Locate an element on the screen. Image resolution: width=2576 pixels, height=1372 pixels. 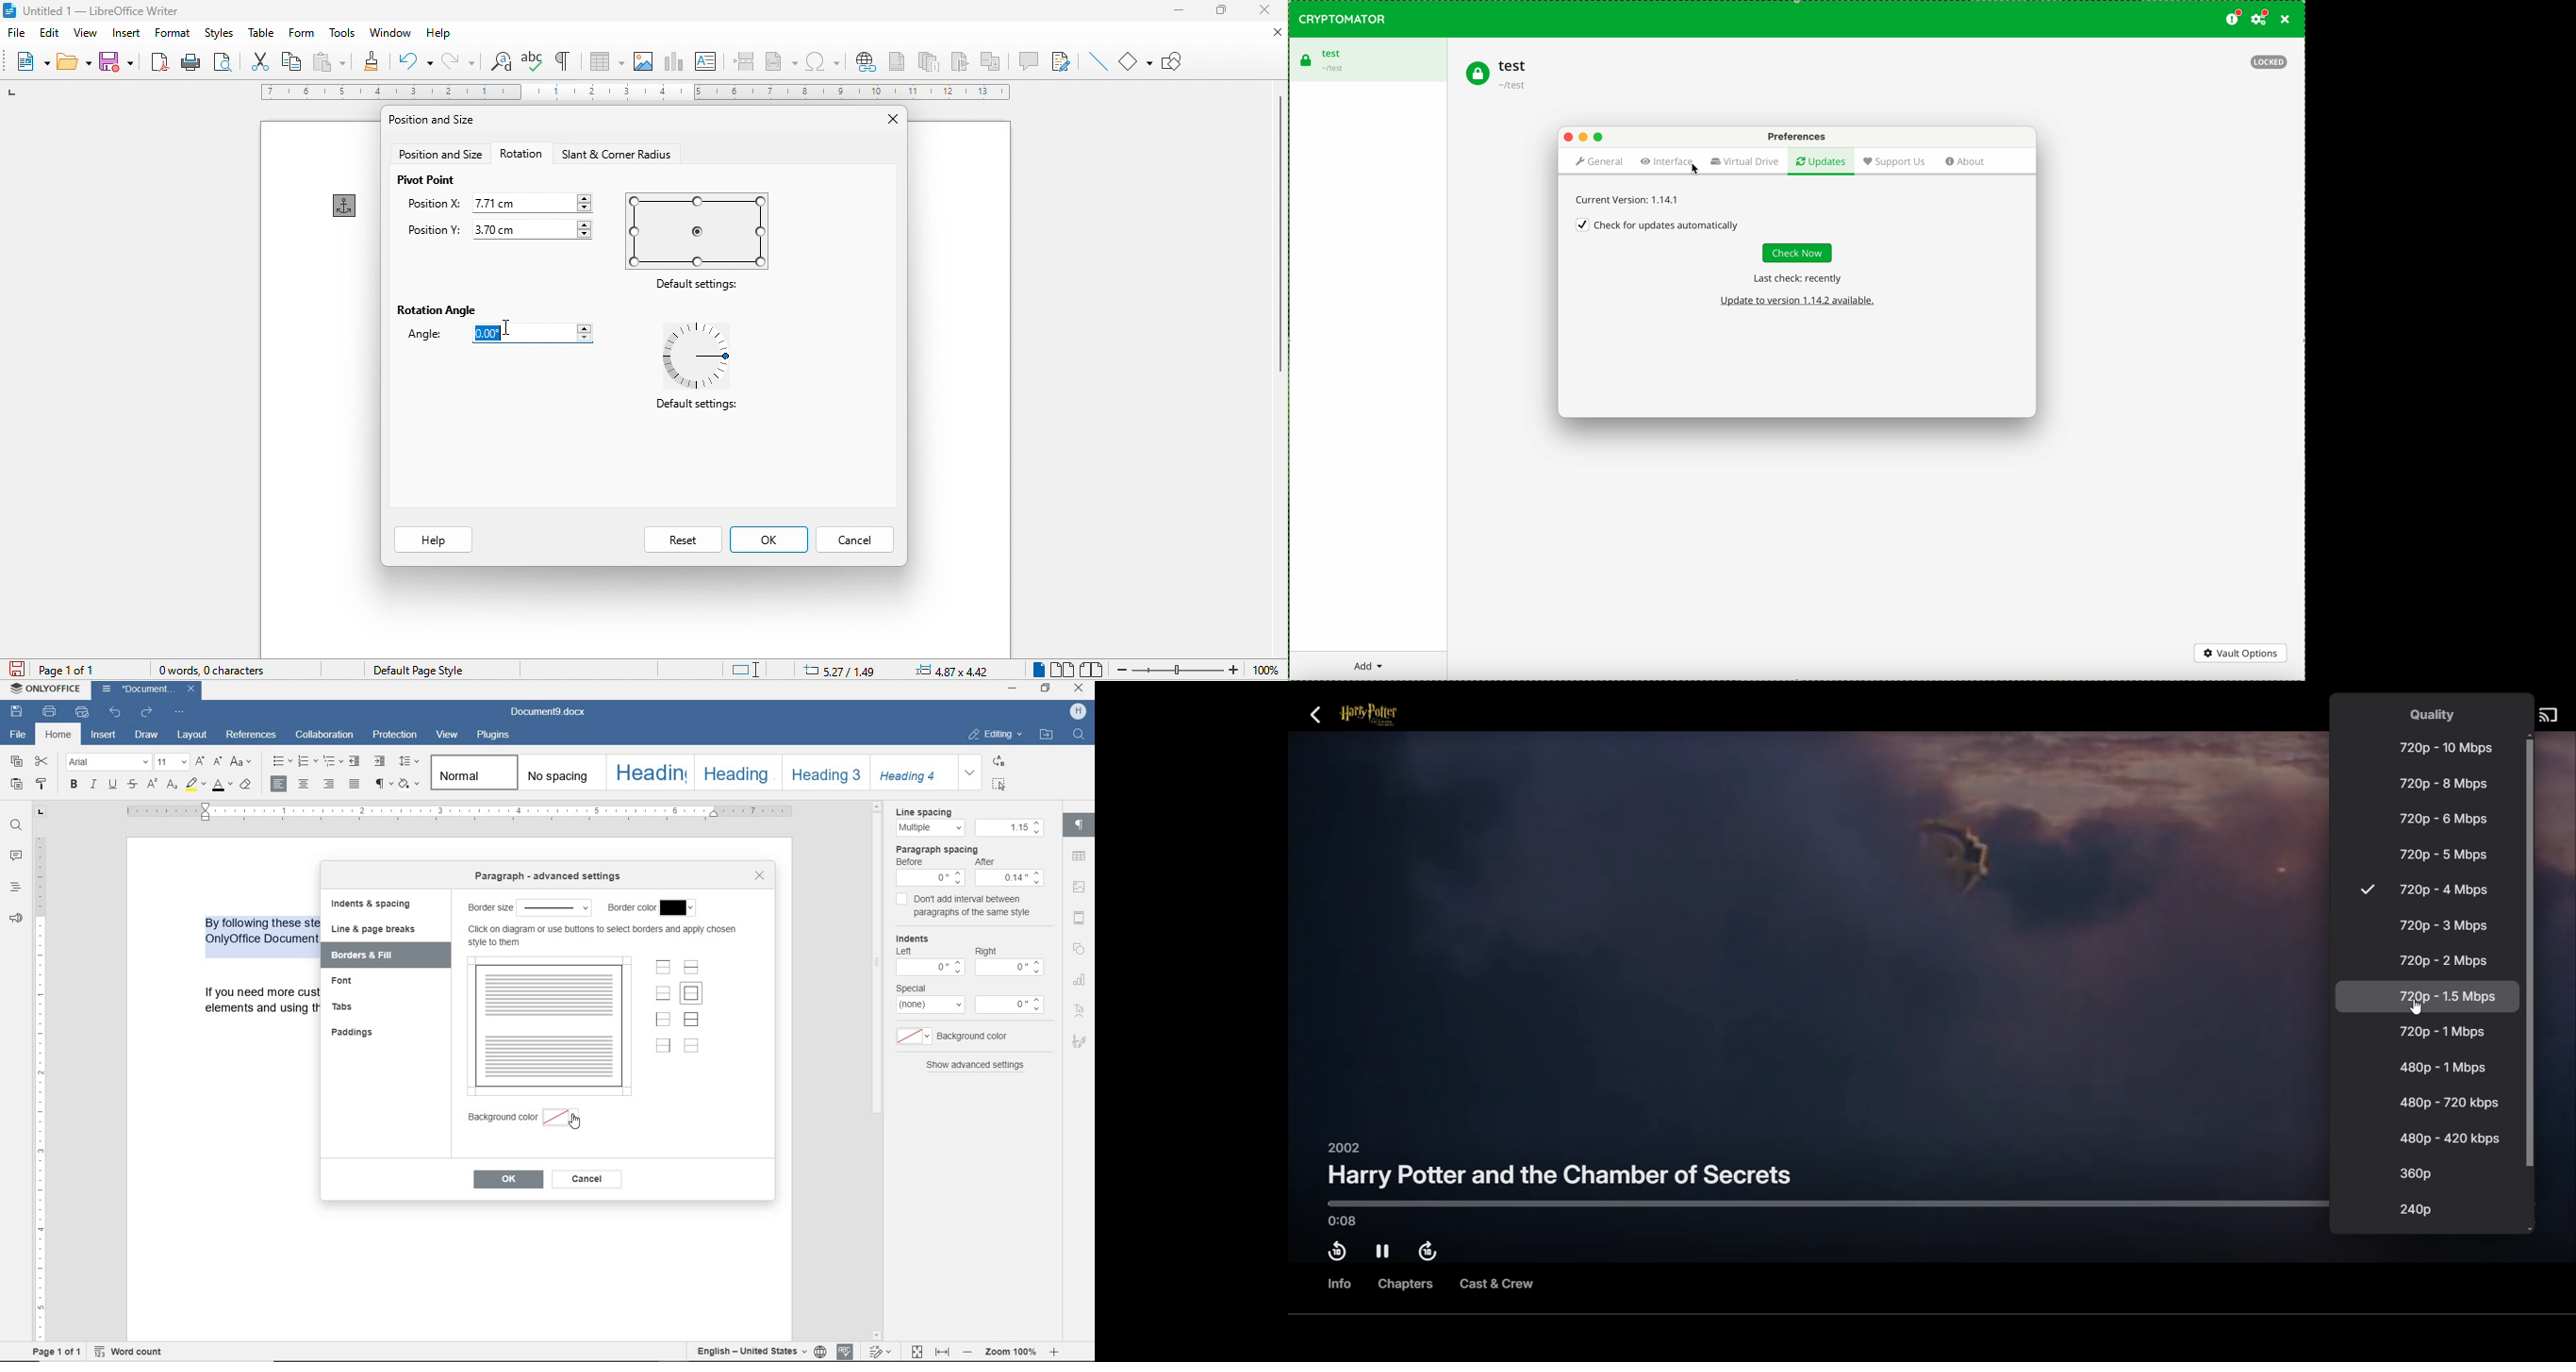
add is located at coordinates (1368, 666).